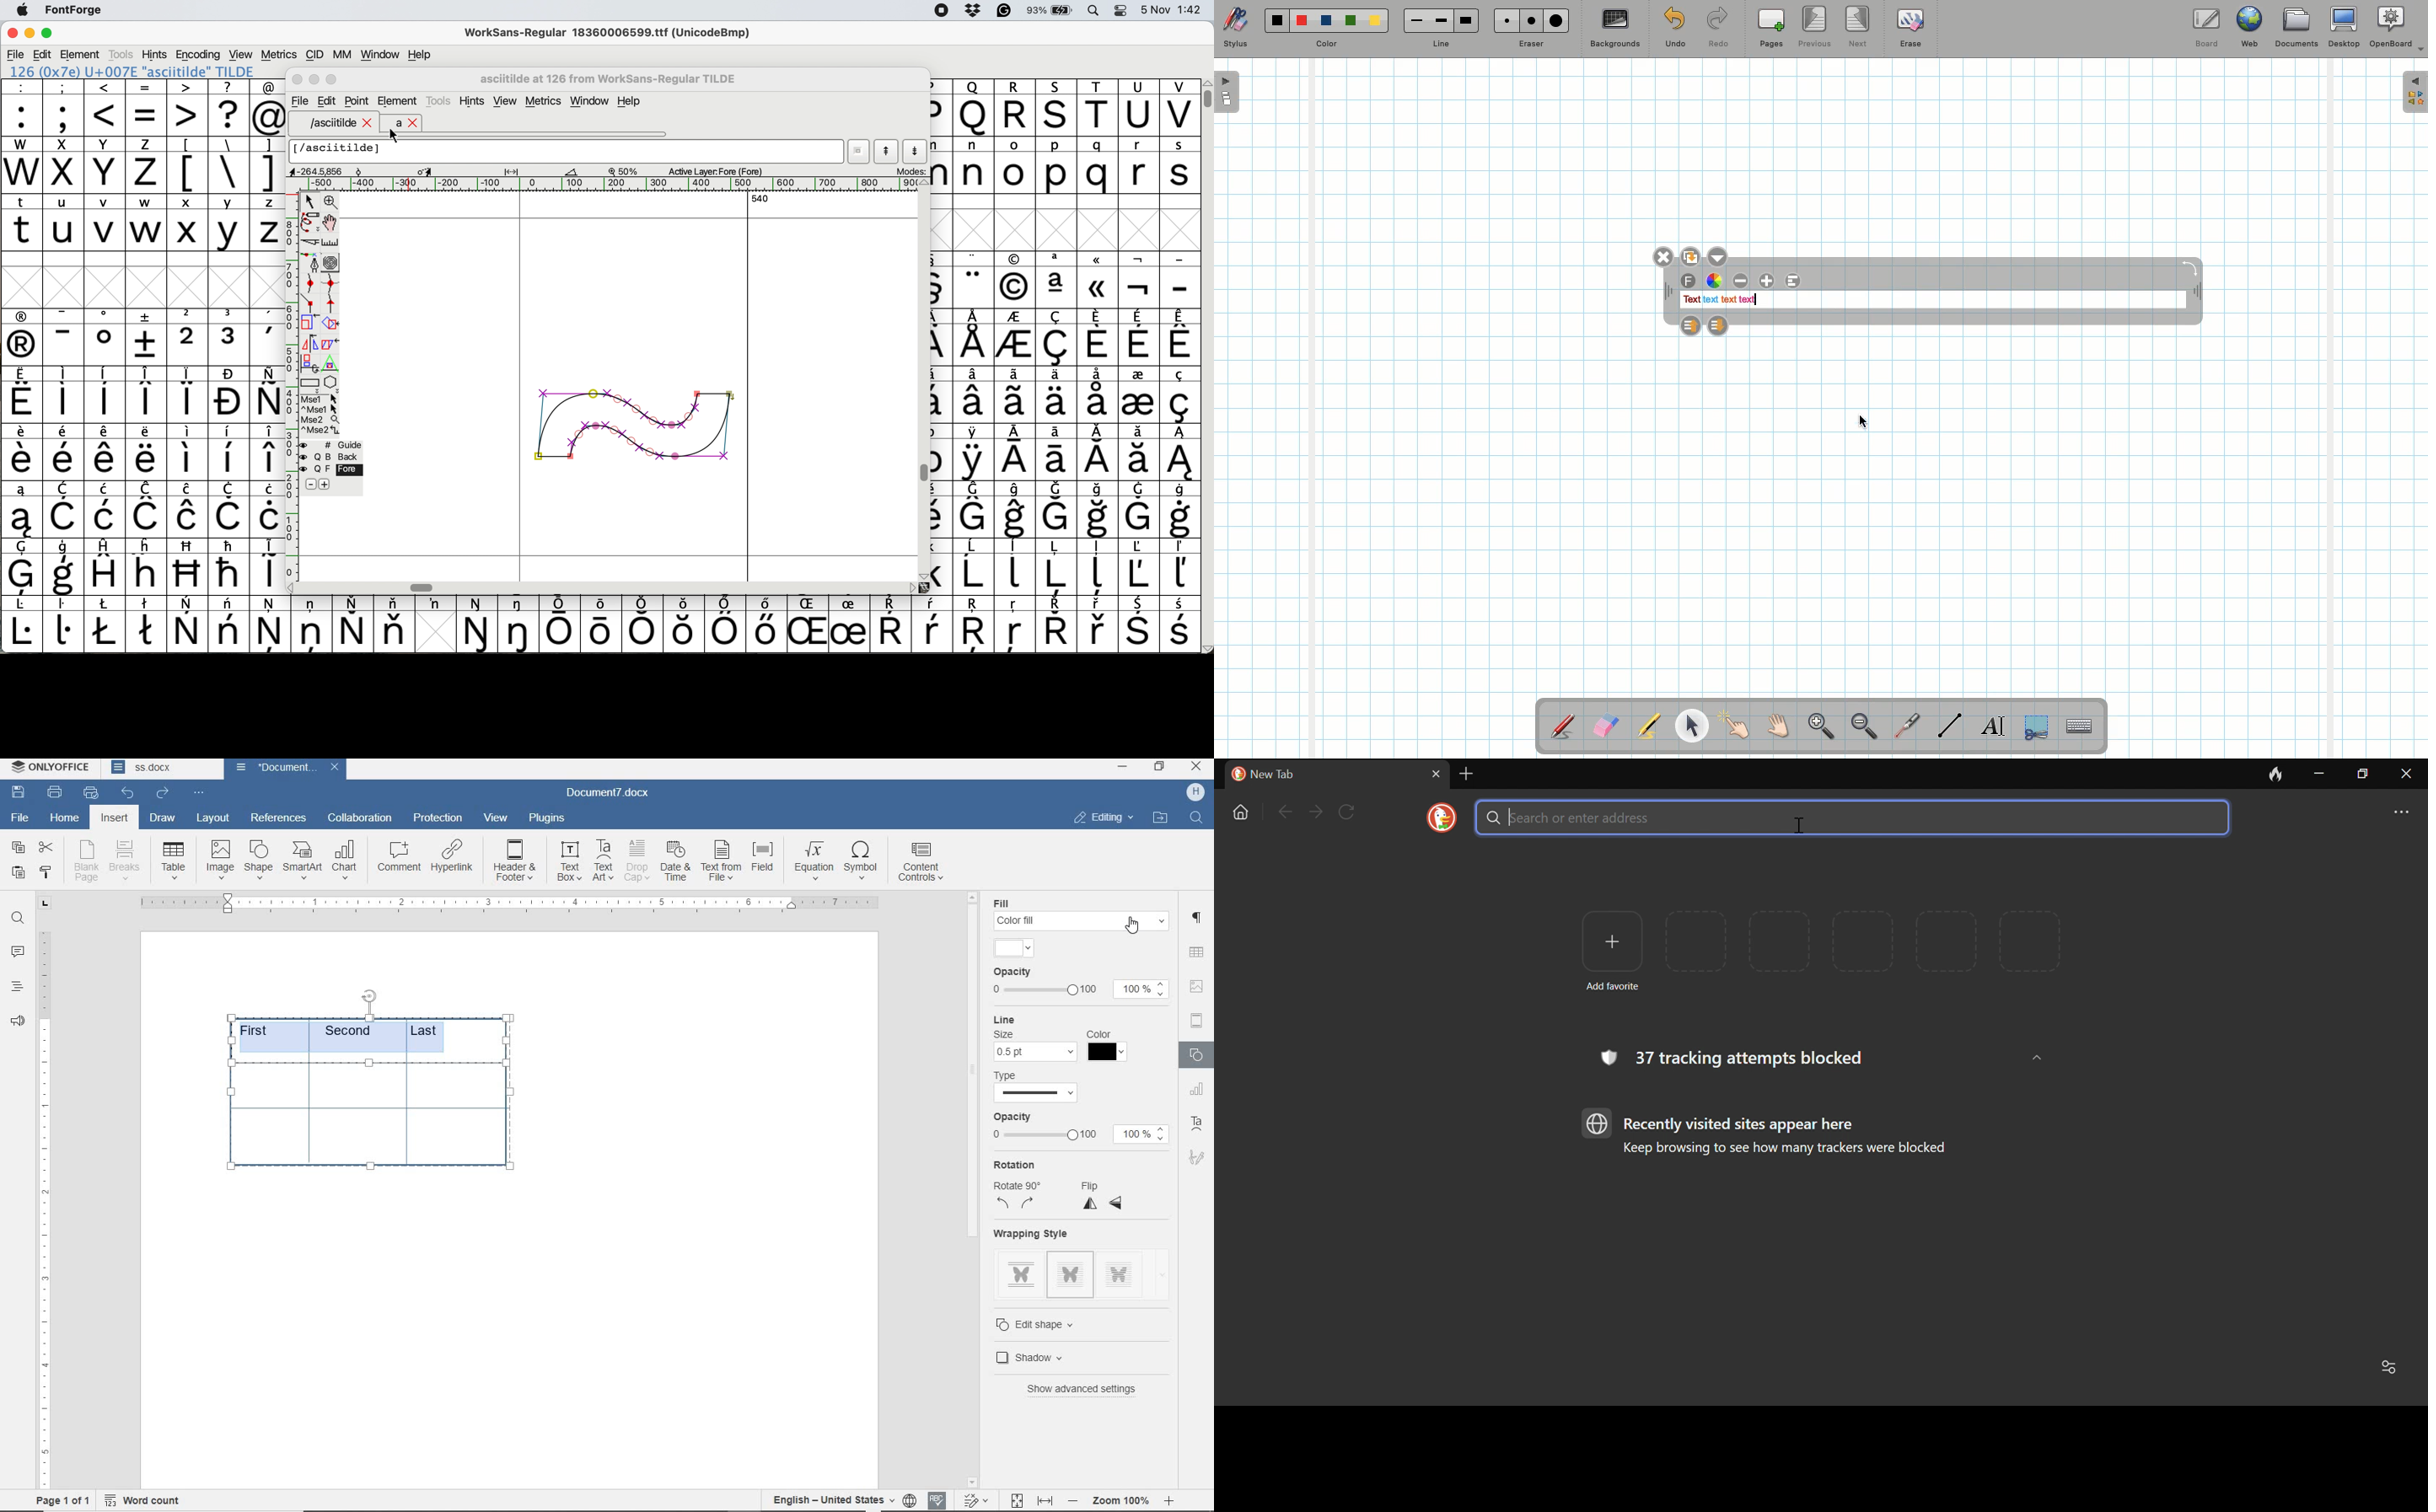  I want to click on 540, so click(761, 200).